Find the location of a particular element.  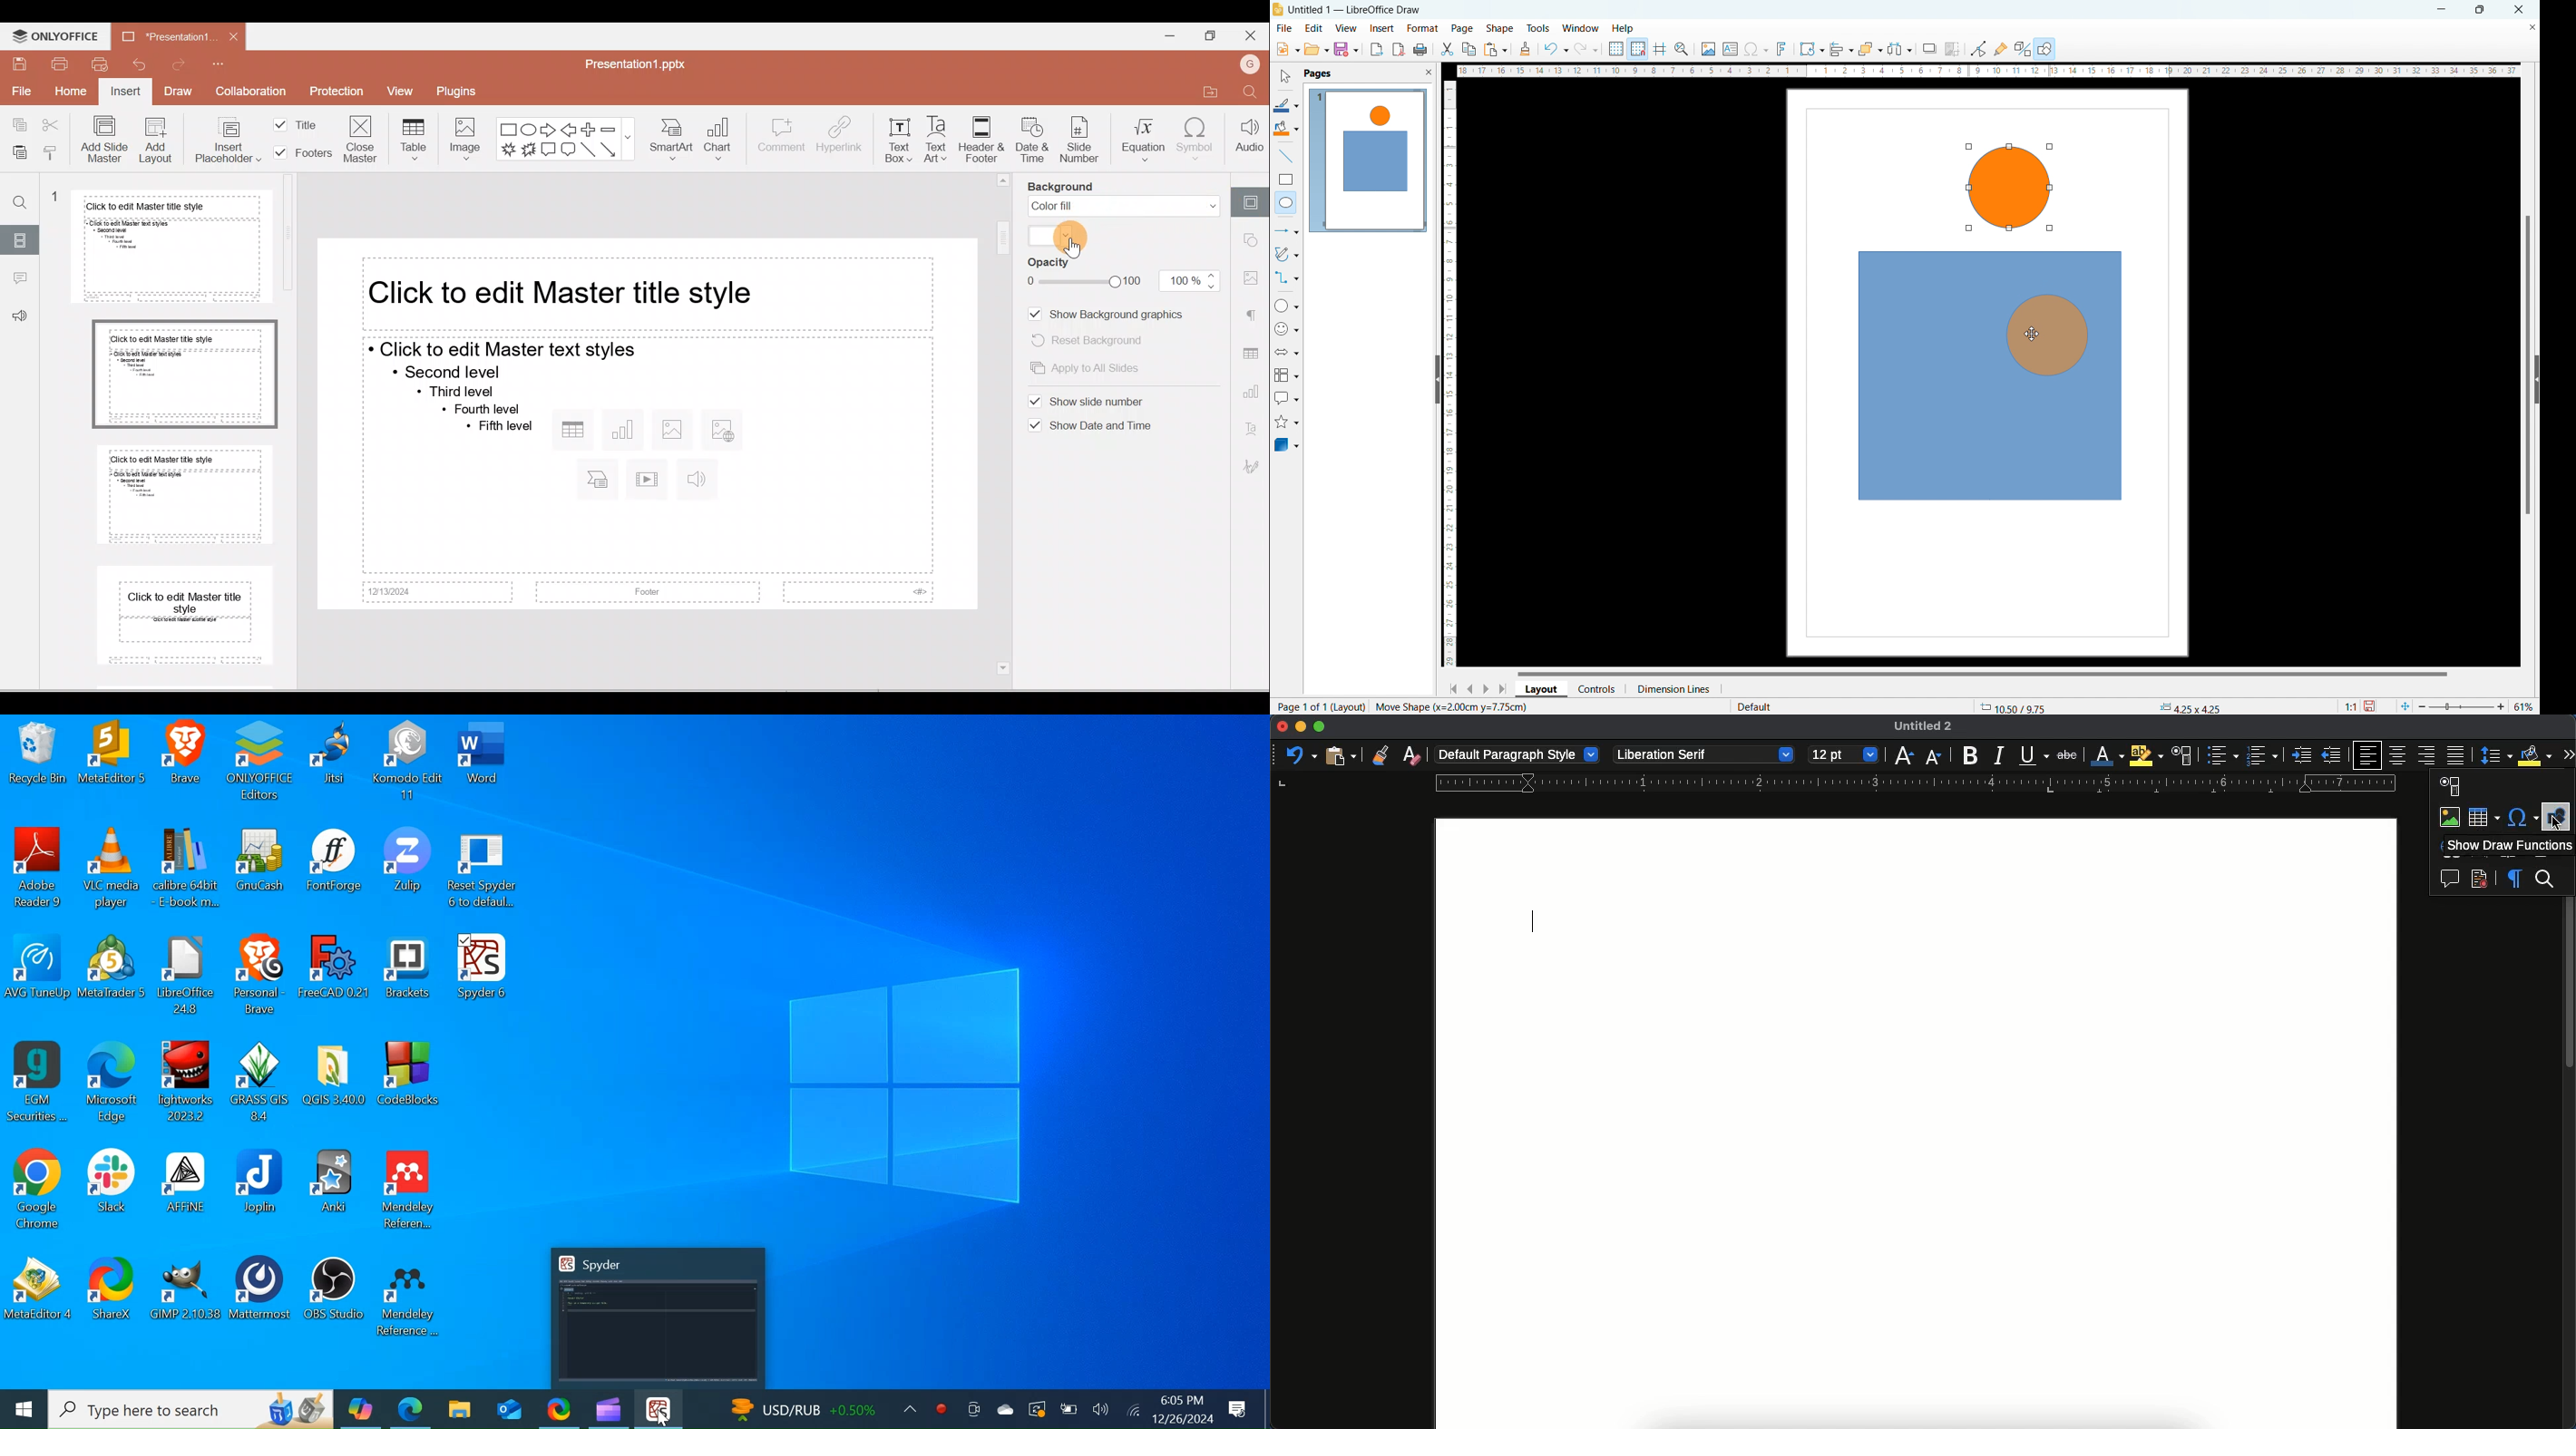

GnuCash is located at coordinates (261, 871).